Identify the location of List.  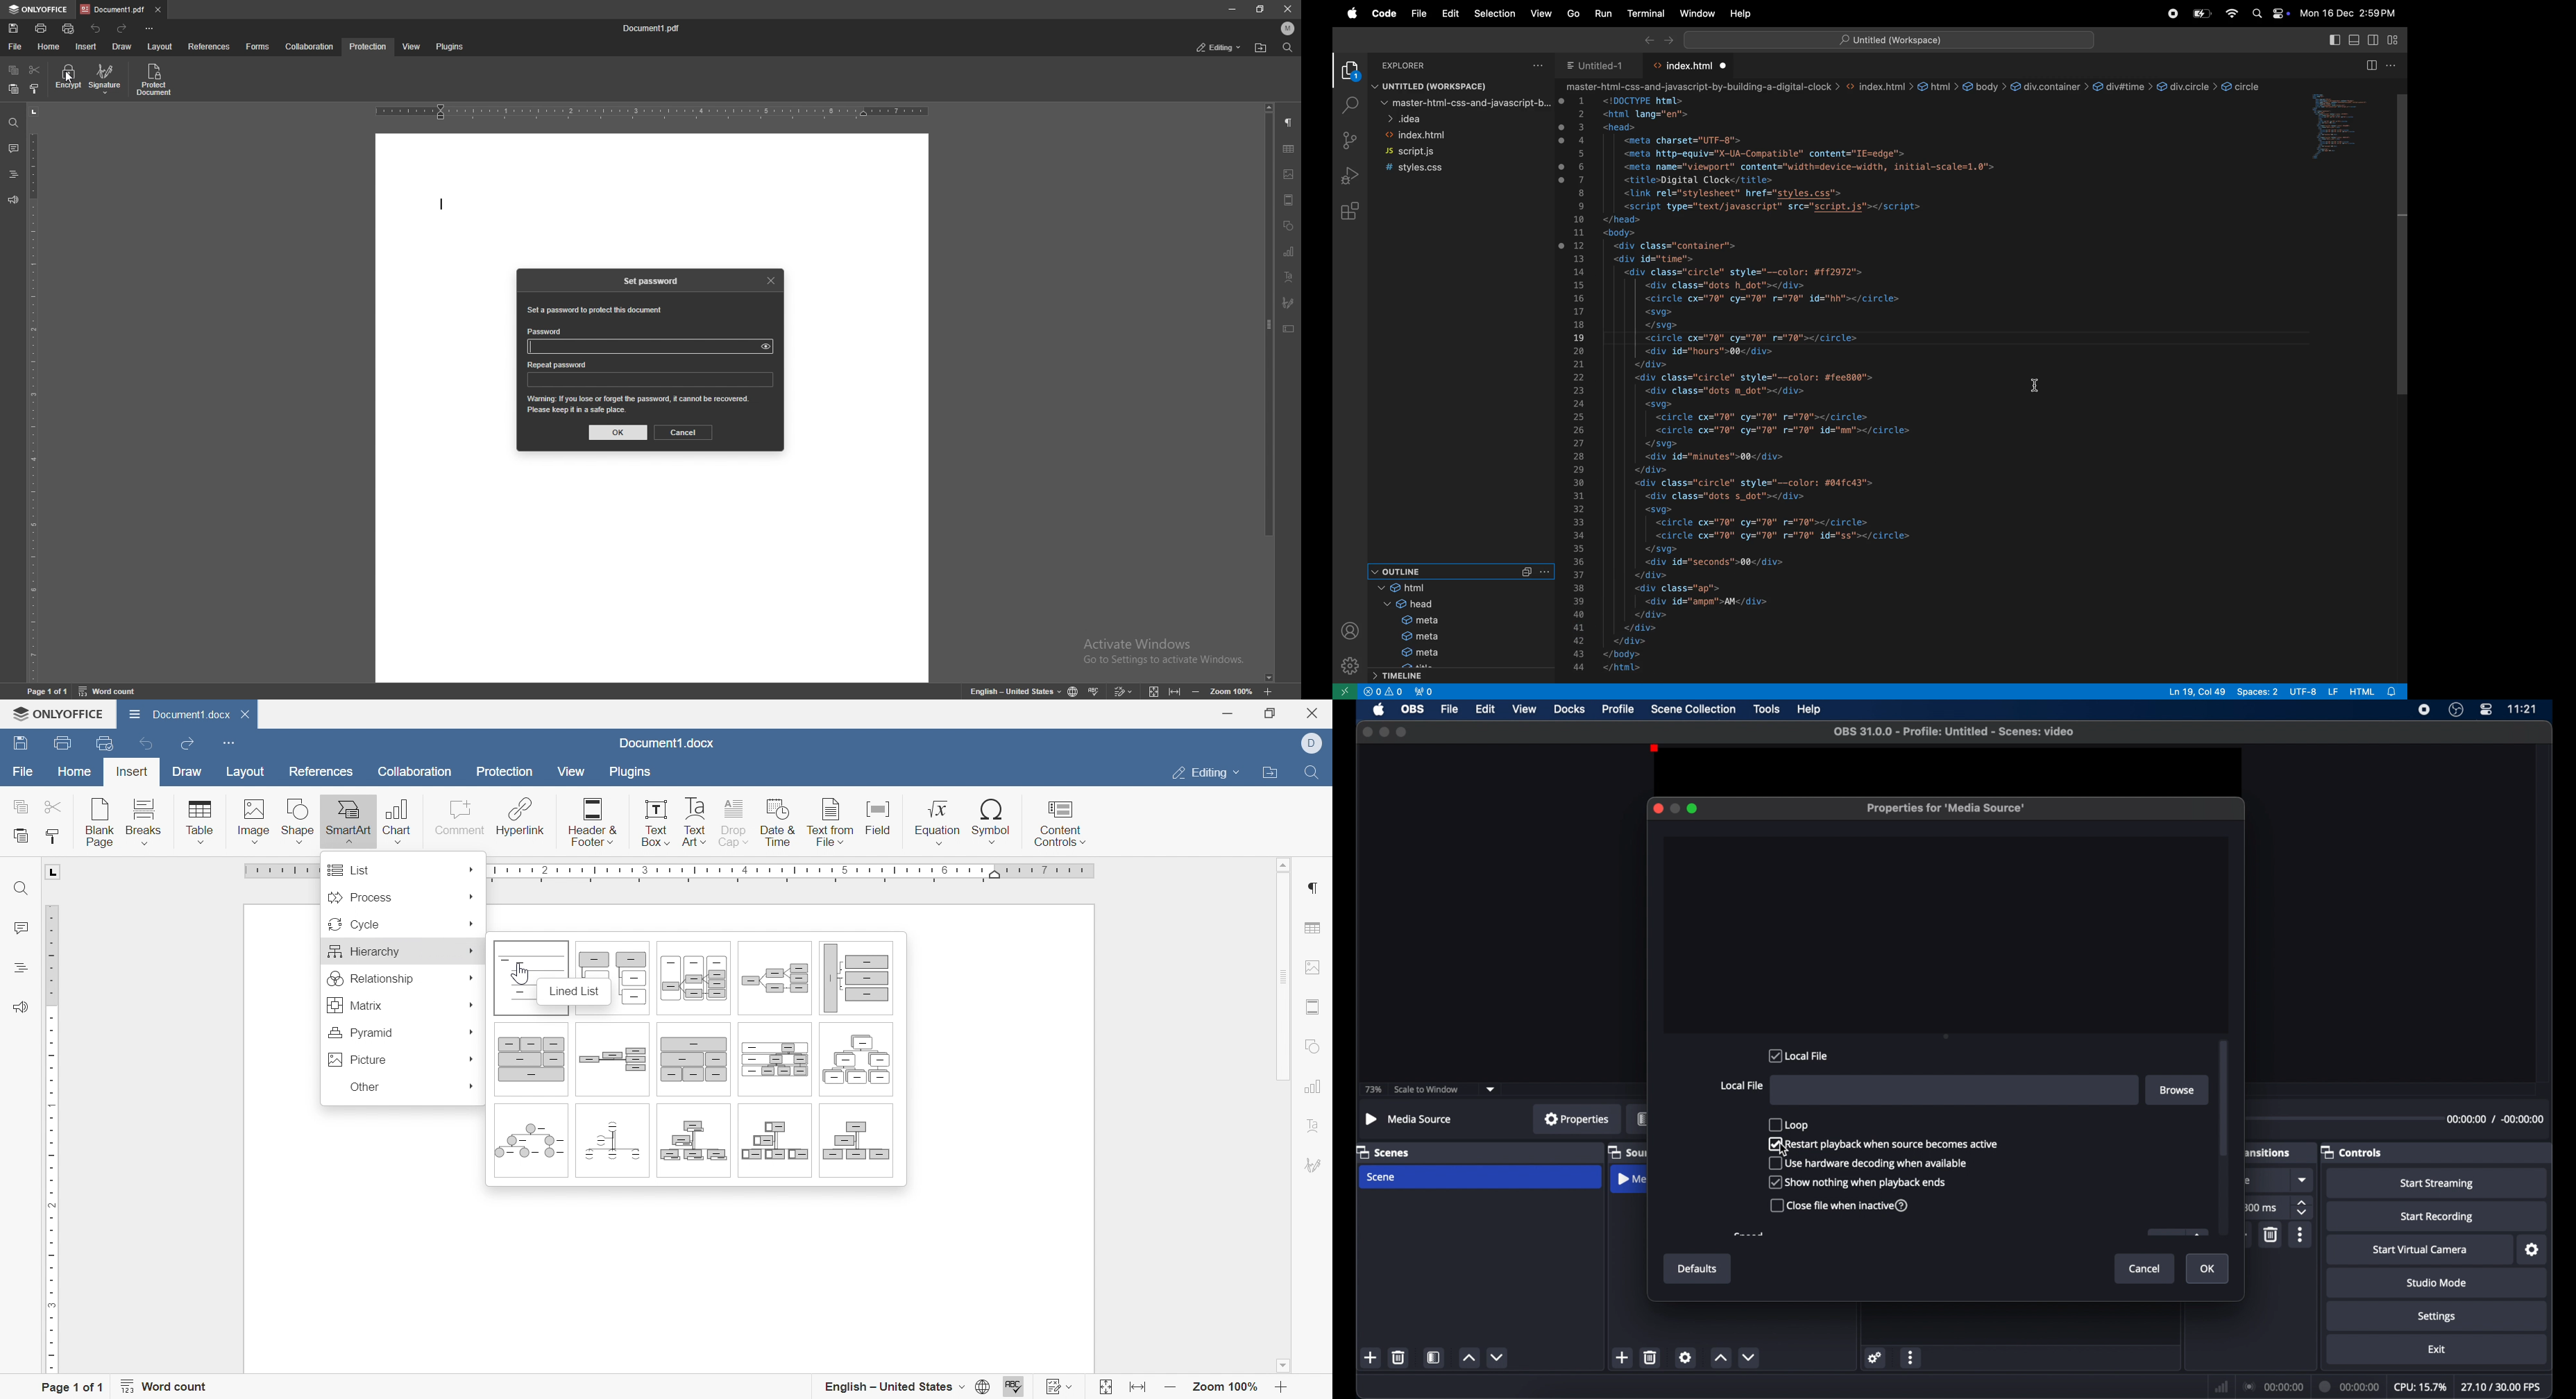
(349, 870).